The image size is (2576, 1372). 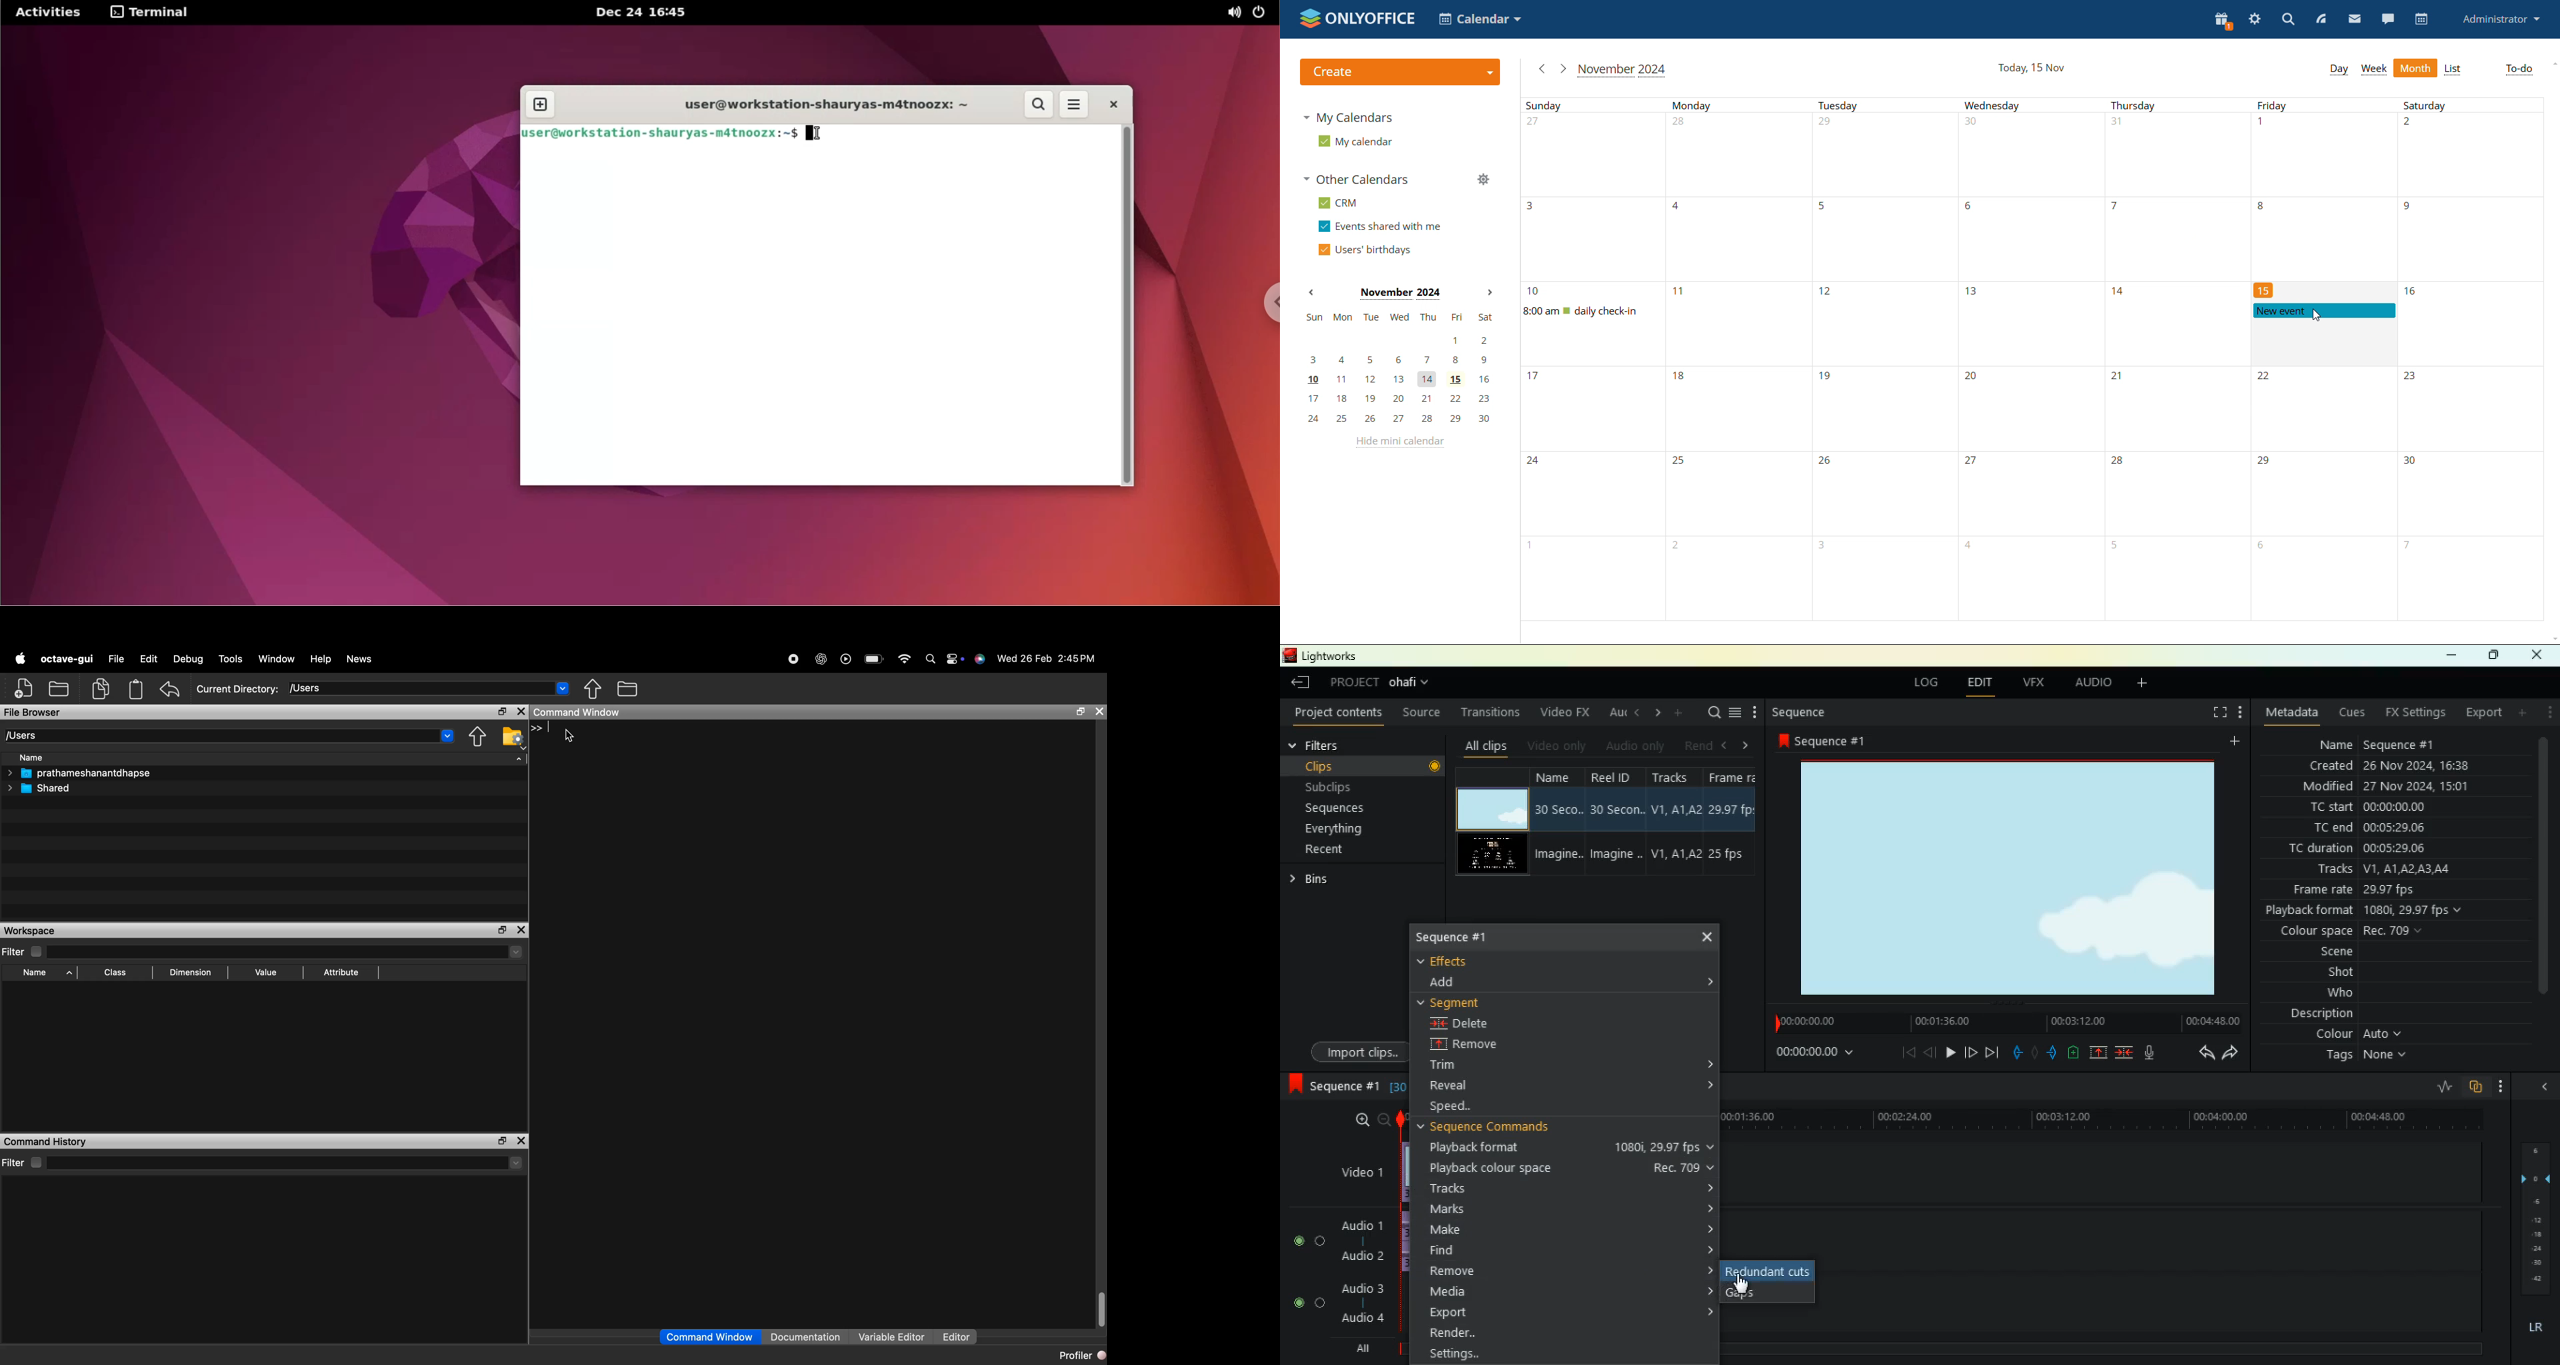 What do you see at coordinates (1727, 745) in the screenshot?
I see `left` at bounding box center [1727, 745].